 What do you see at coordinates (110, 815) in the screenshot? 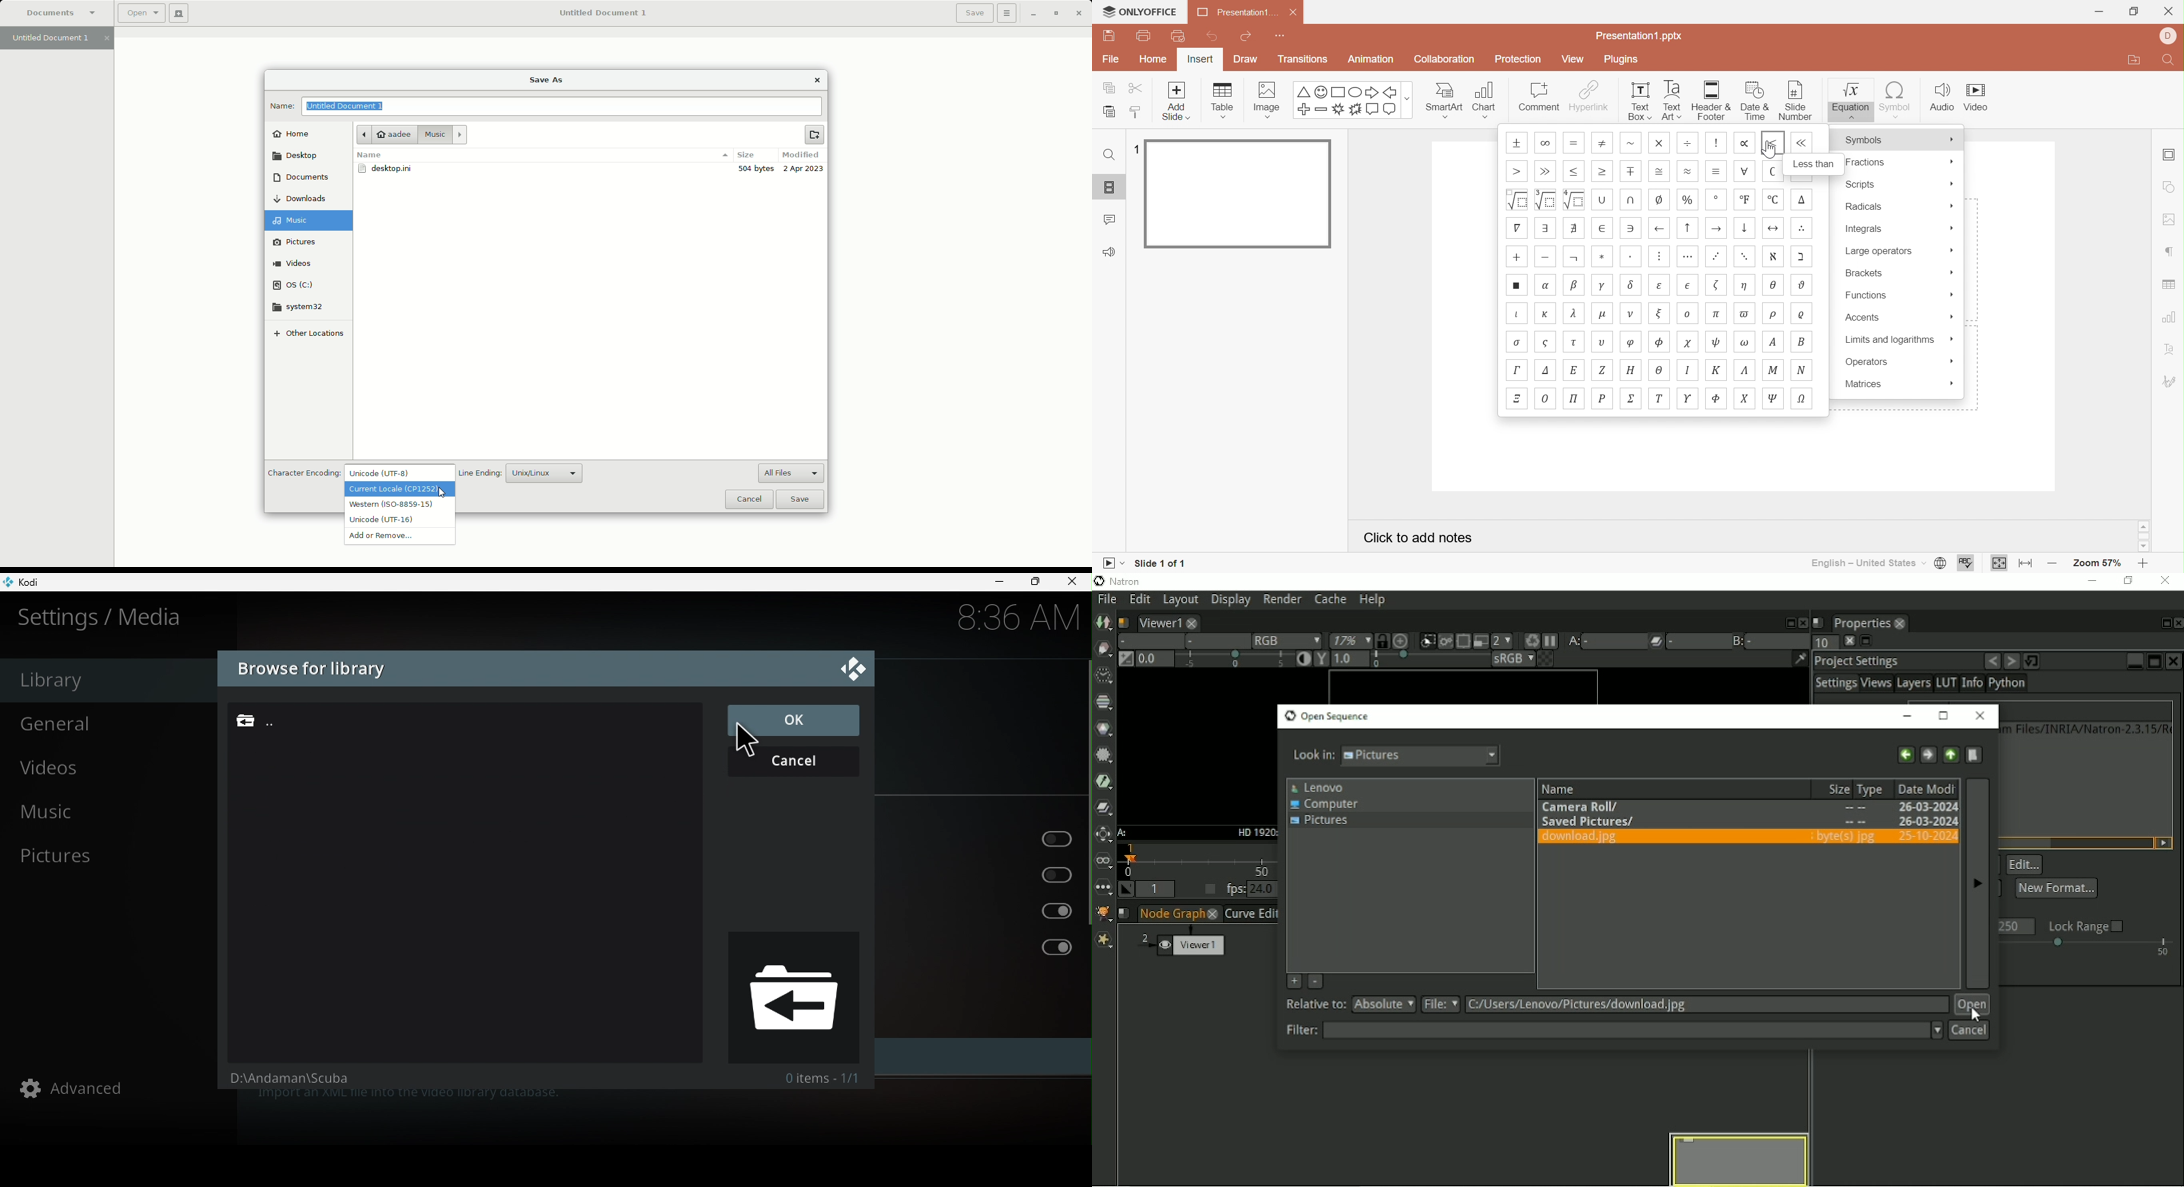
I see `Music` at bounding box center [110, 815].